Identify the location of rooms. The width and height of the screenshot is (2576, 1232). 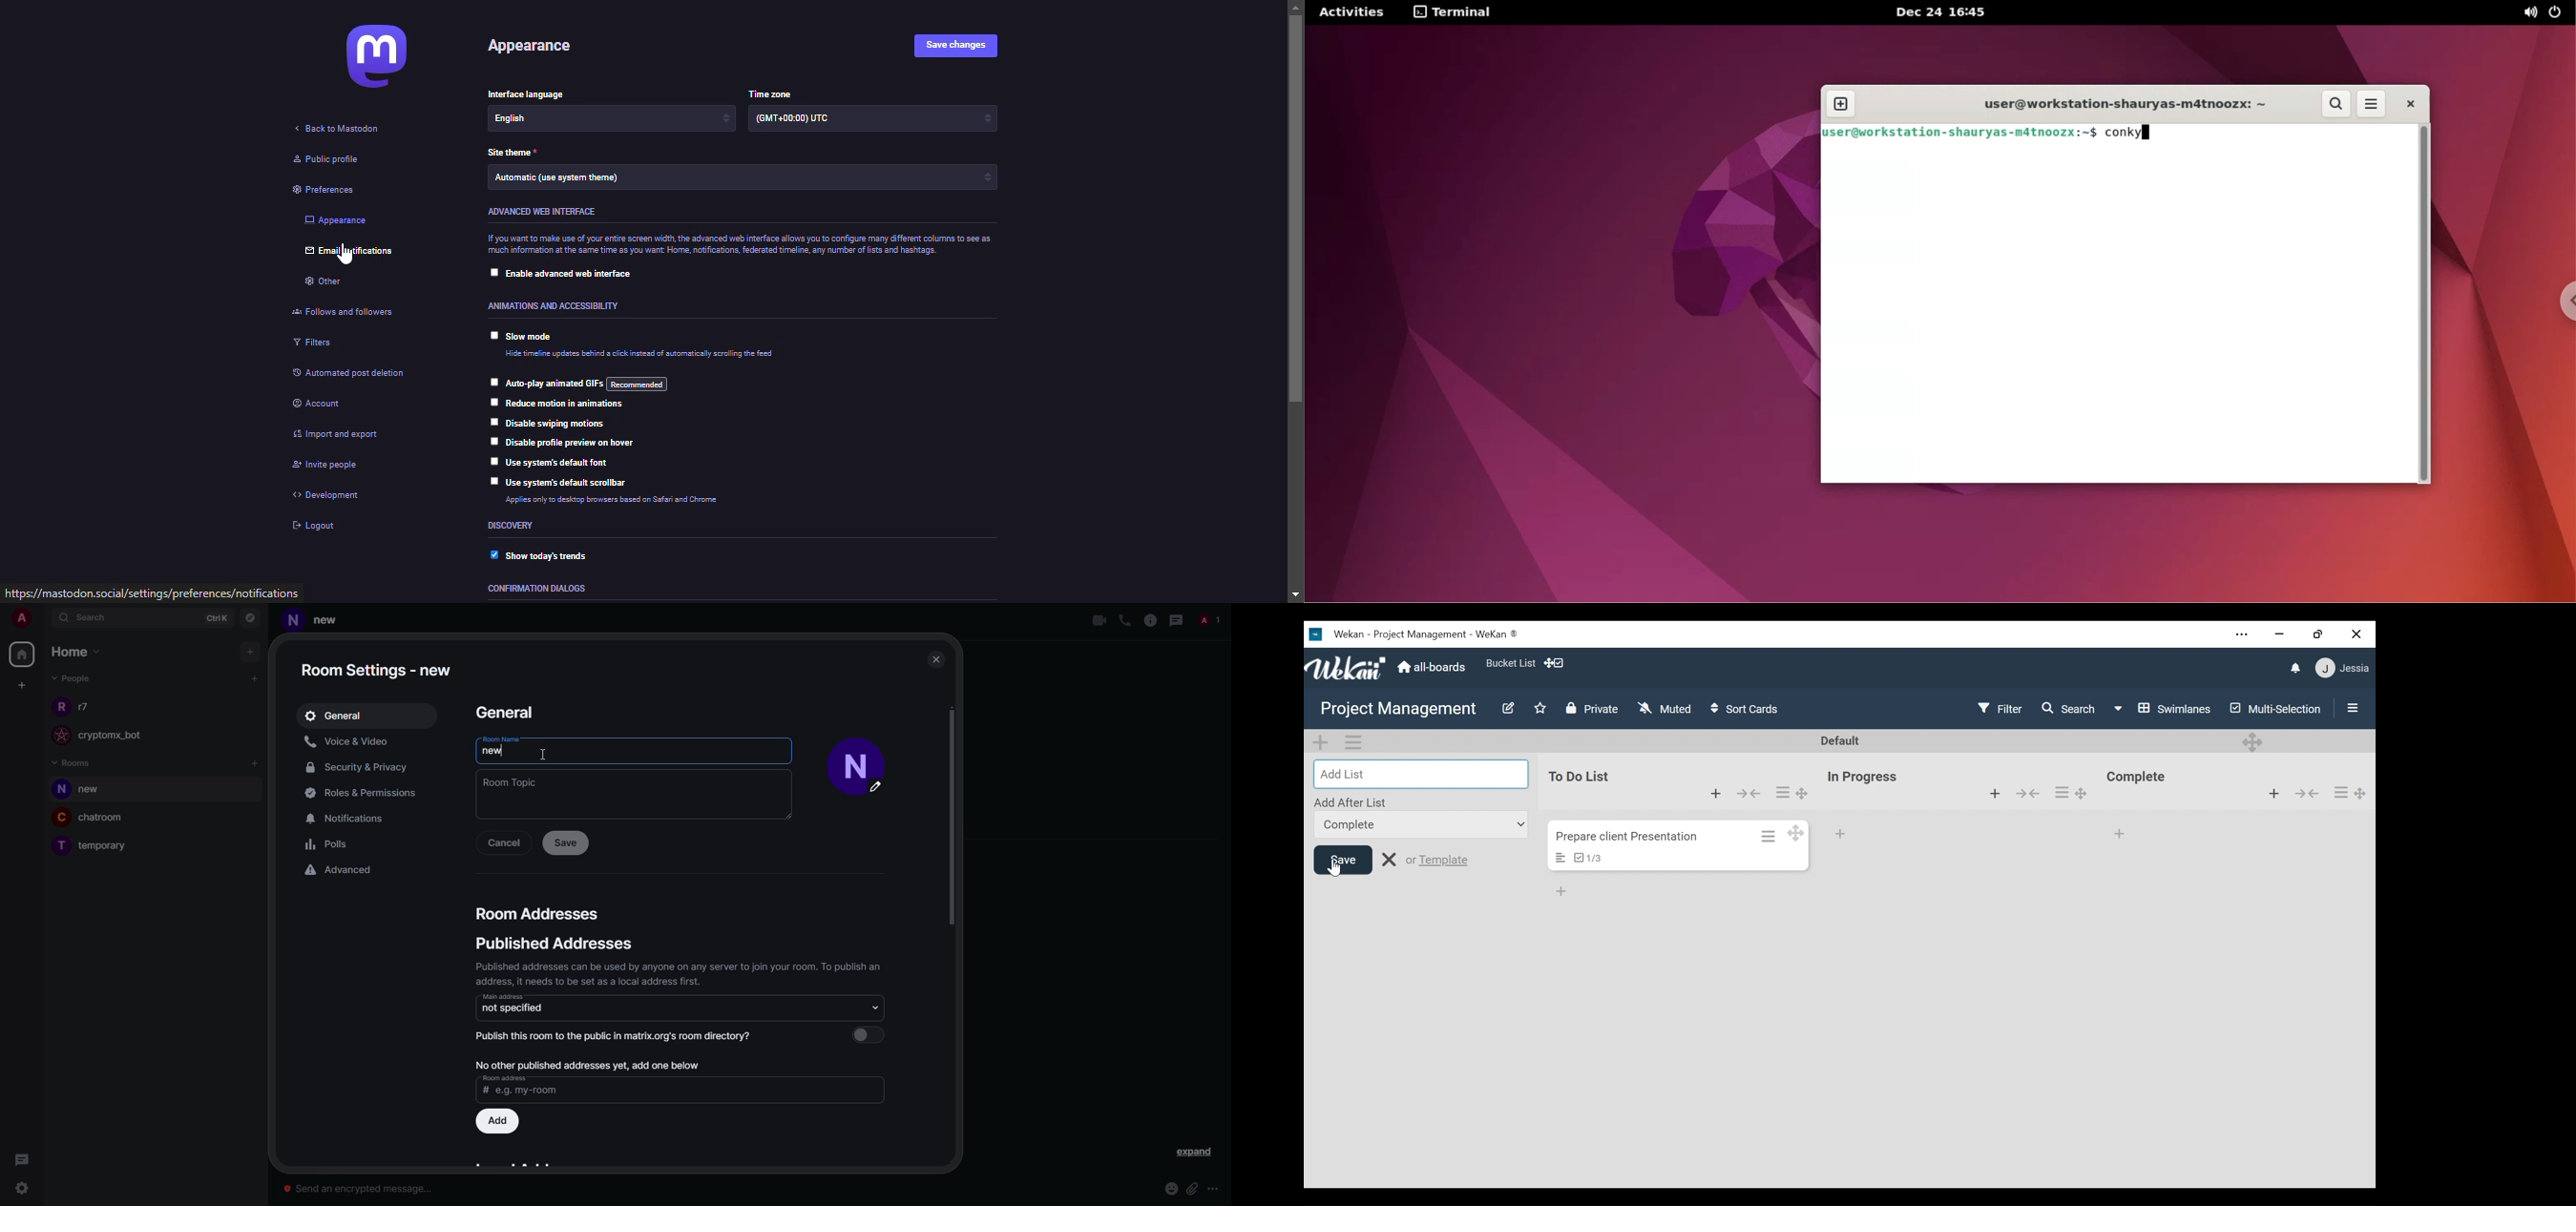
(73, 762).